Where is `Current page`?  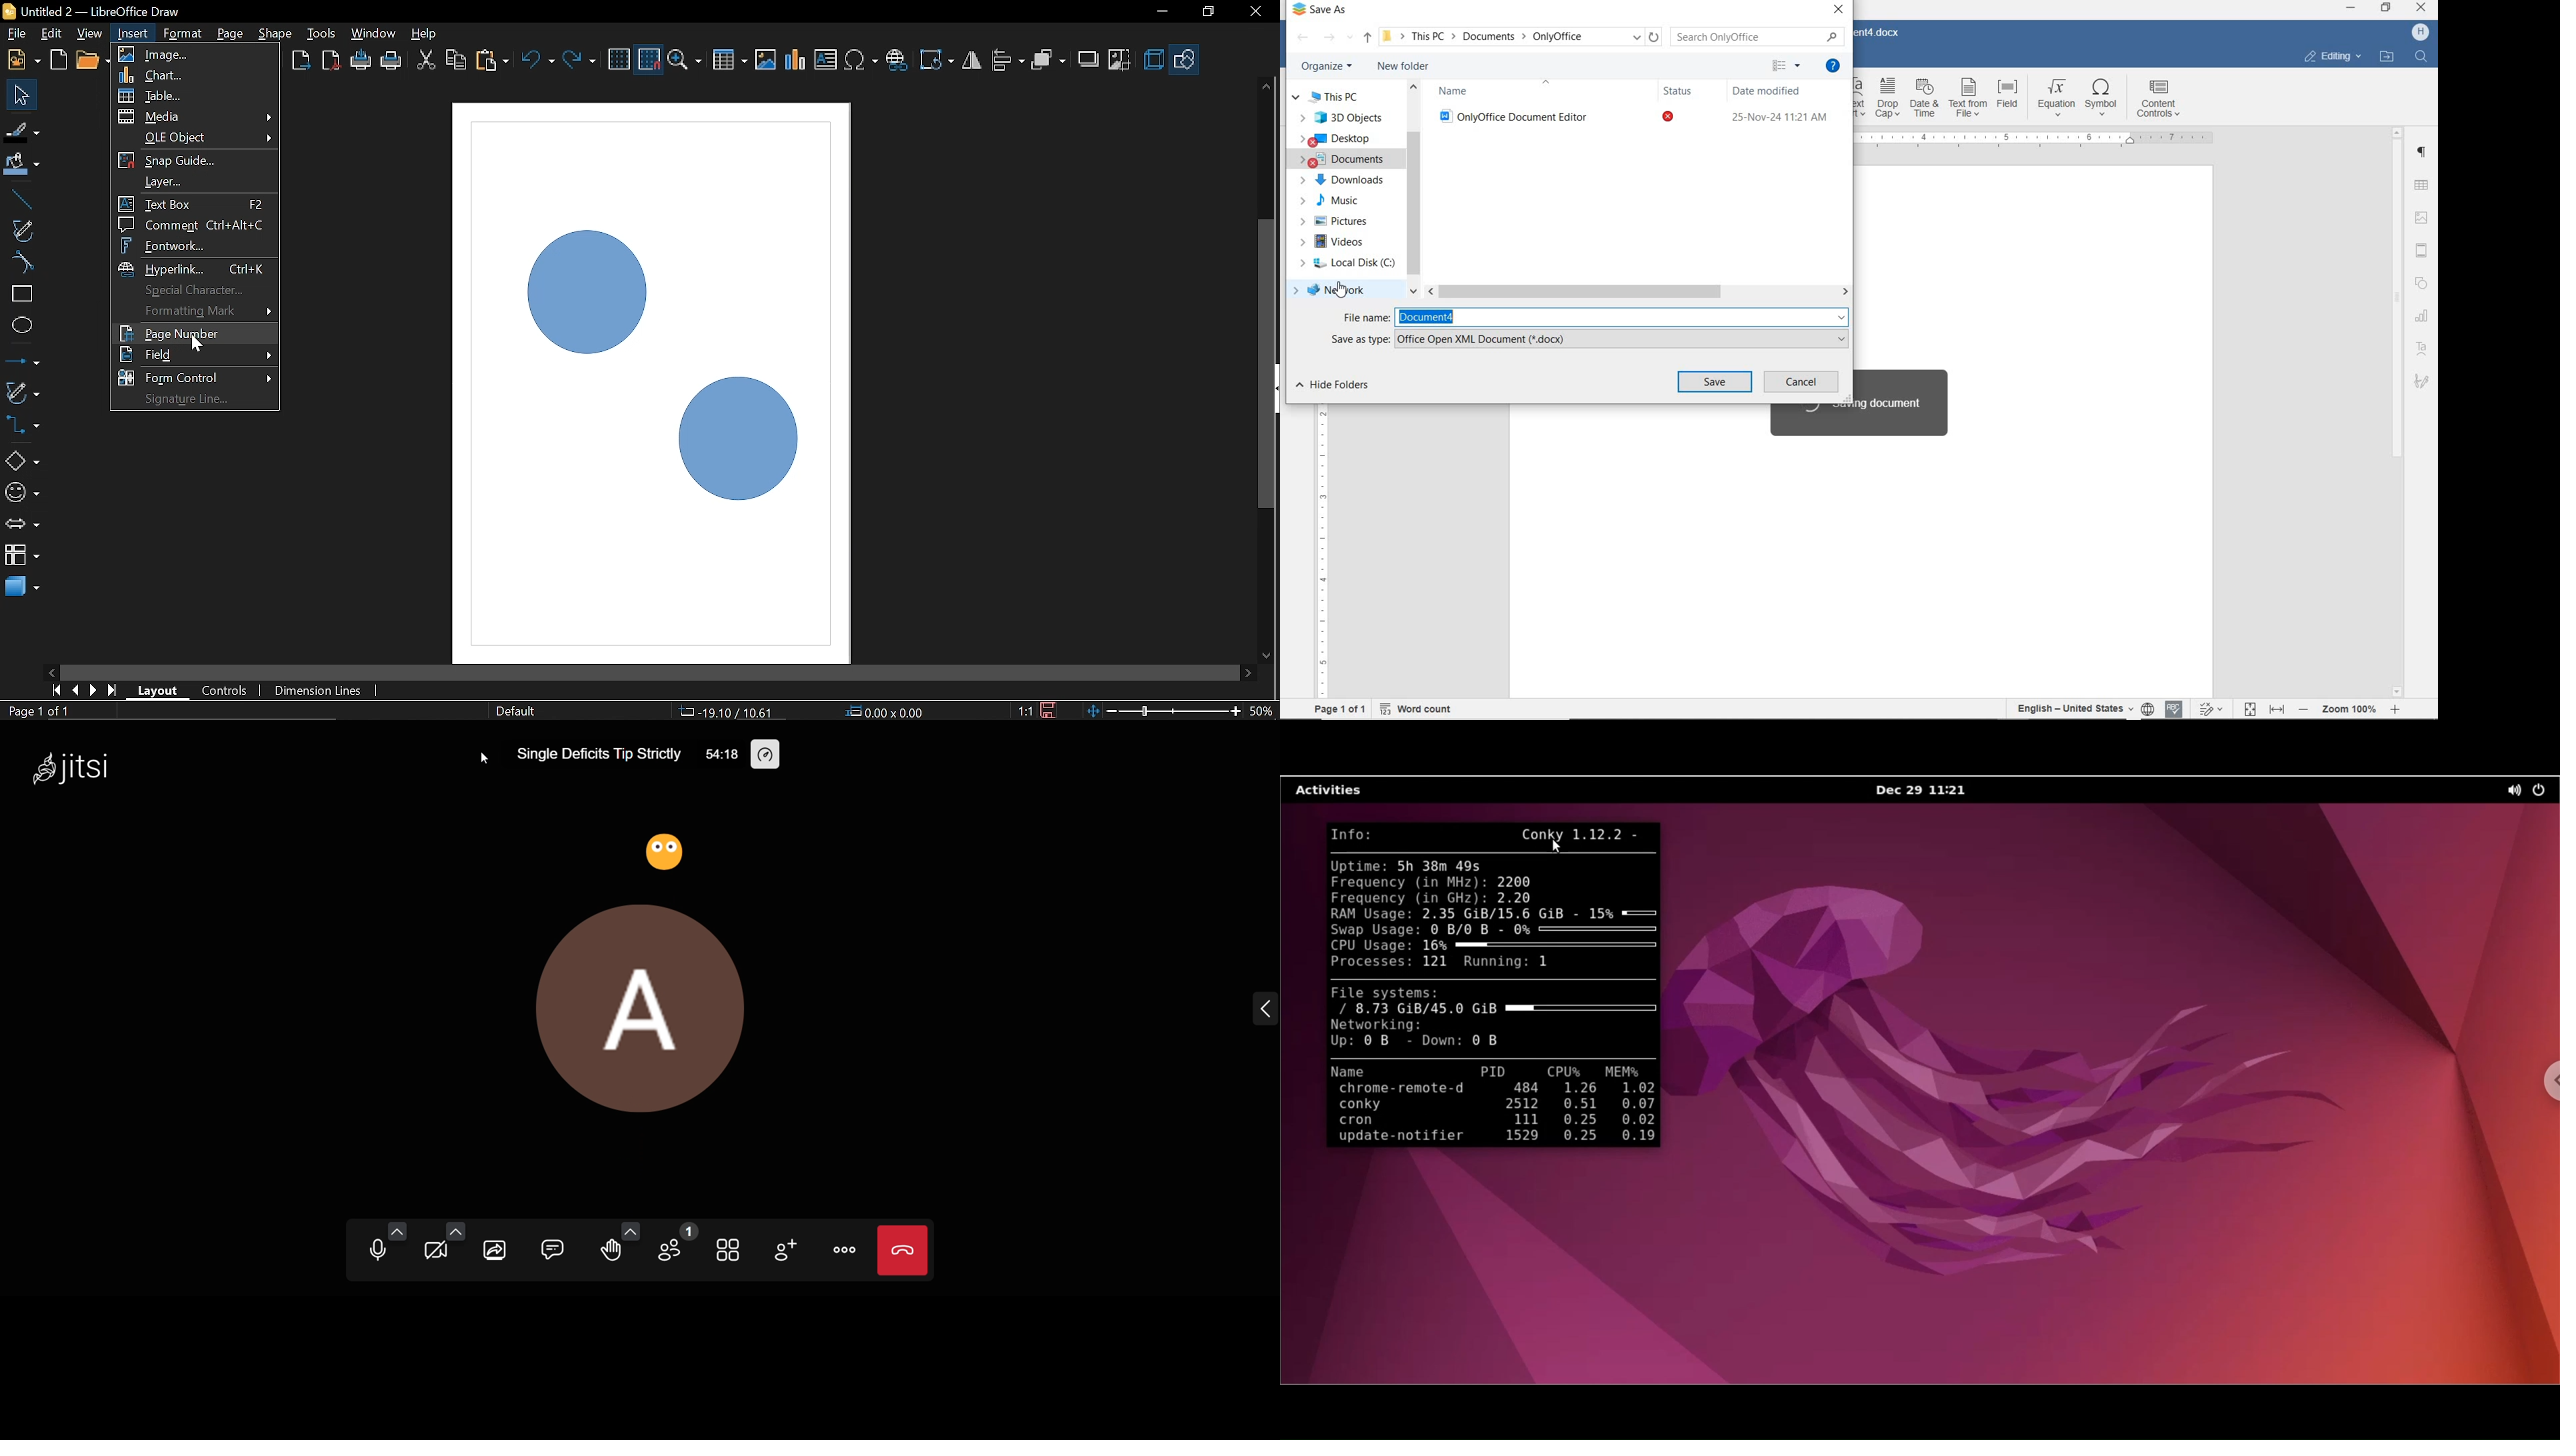 Current page is located at coordinates (38, 710).